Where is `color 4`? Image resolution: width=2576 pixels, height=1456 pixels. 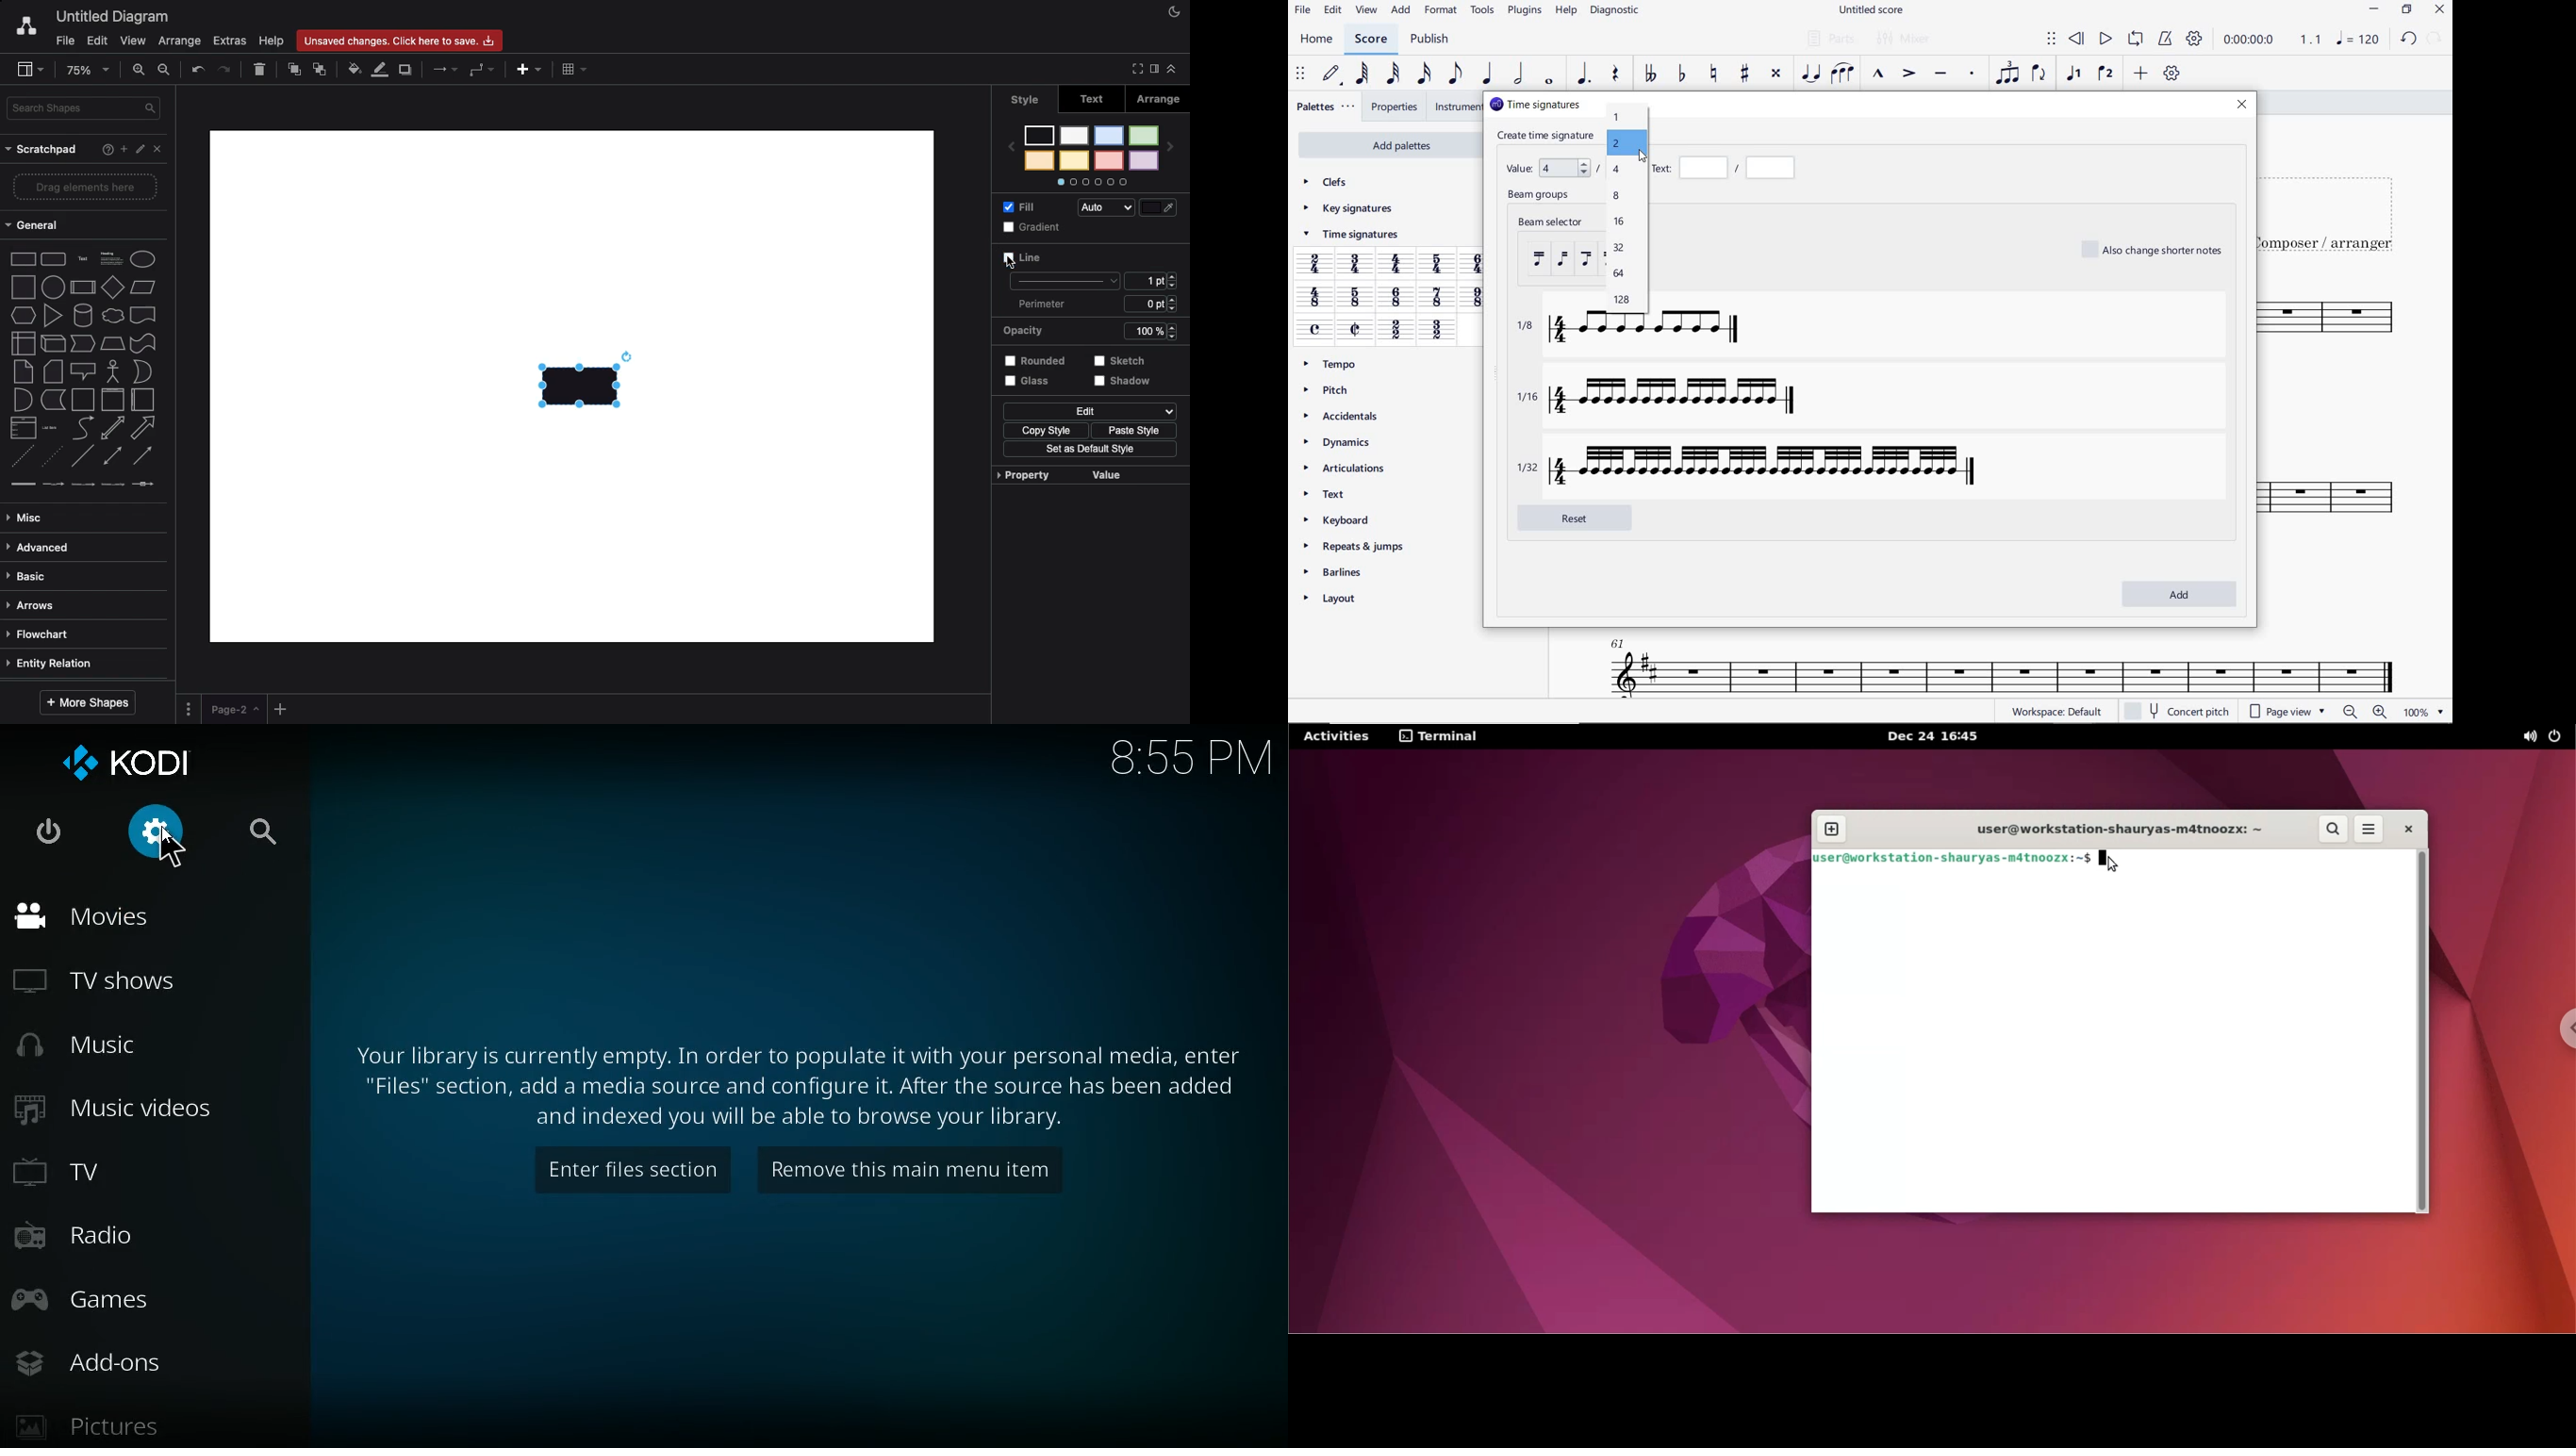
color 4 is located at coordinates (1109, 161).